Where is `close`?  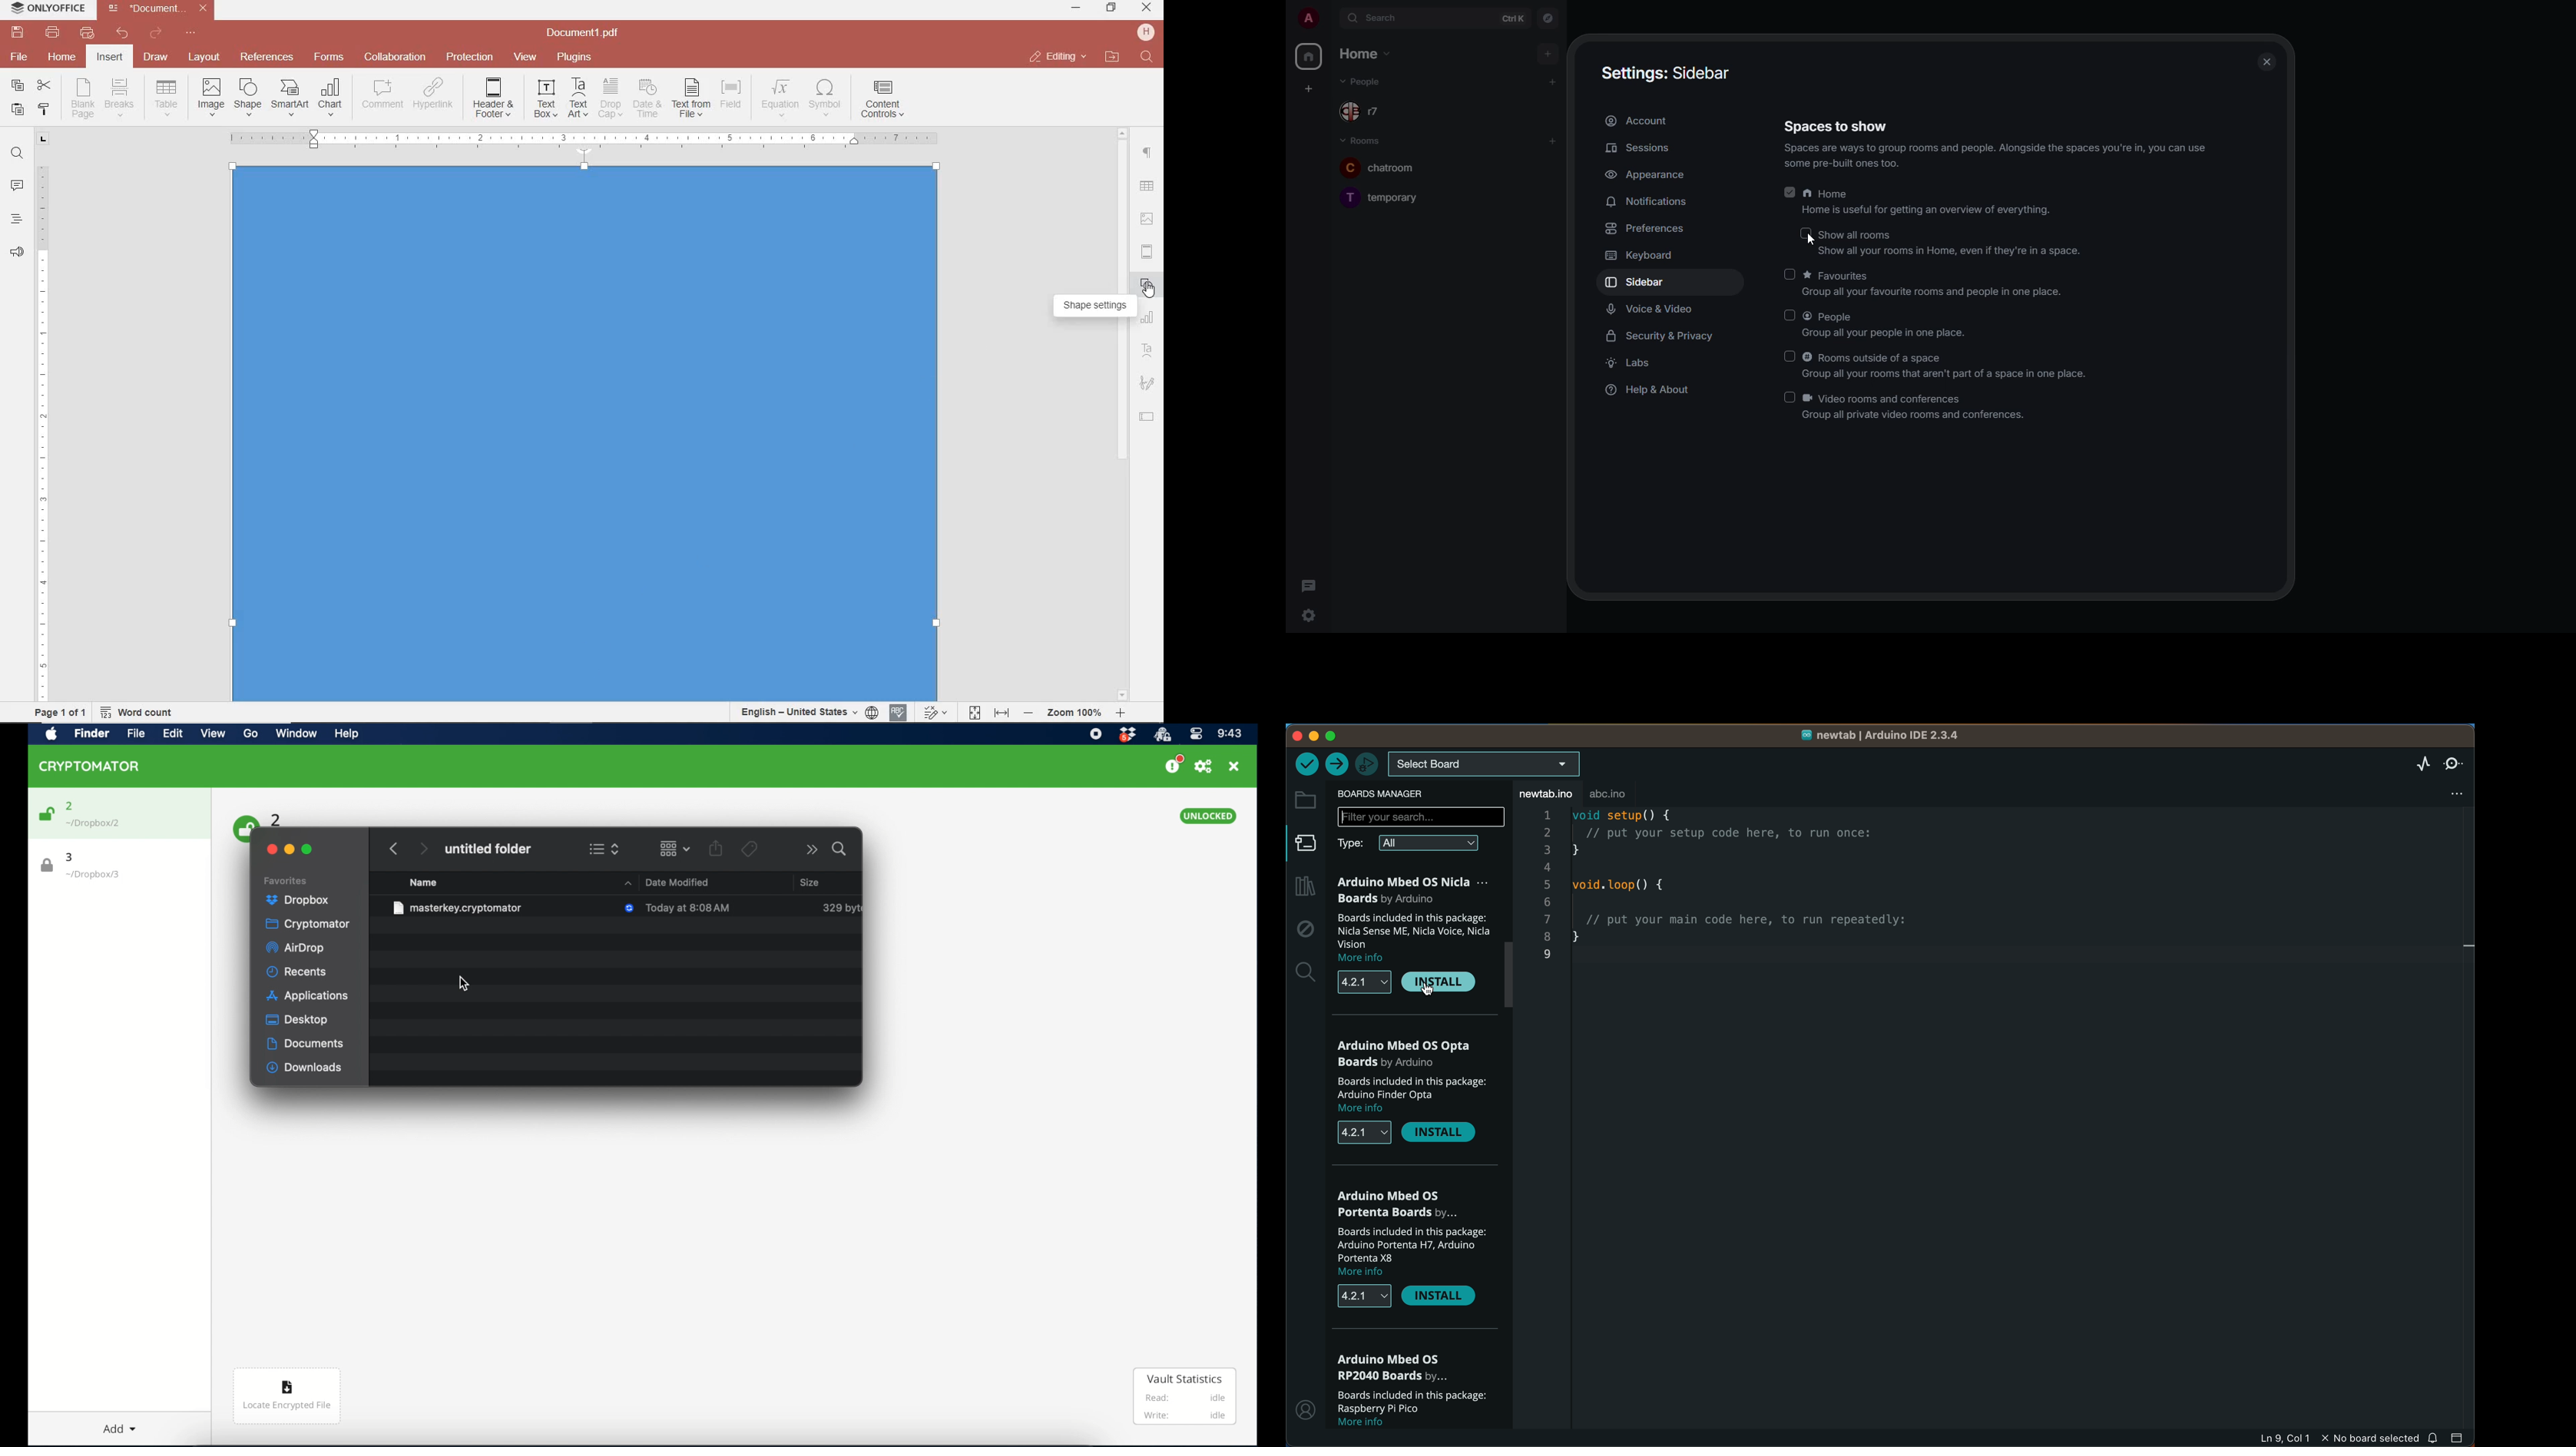
close is located at coordinates (1235, 766).